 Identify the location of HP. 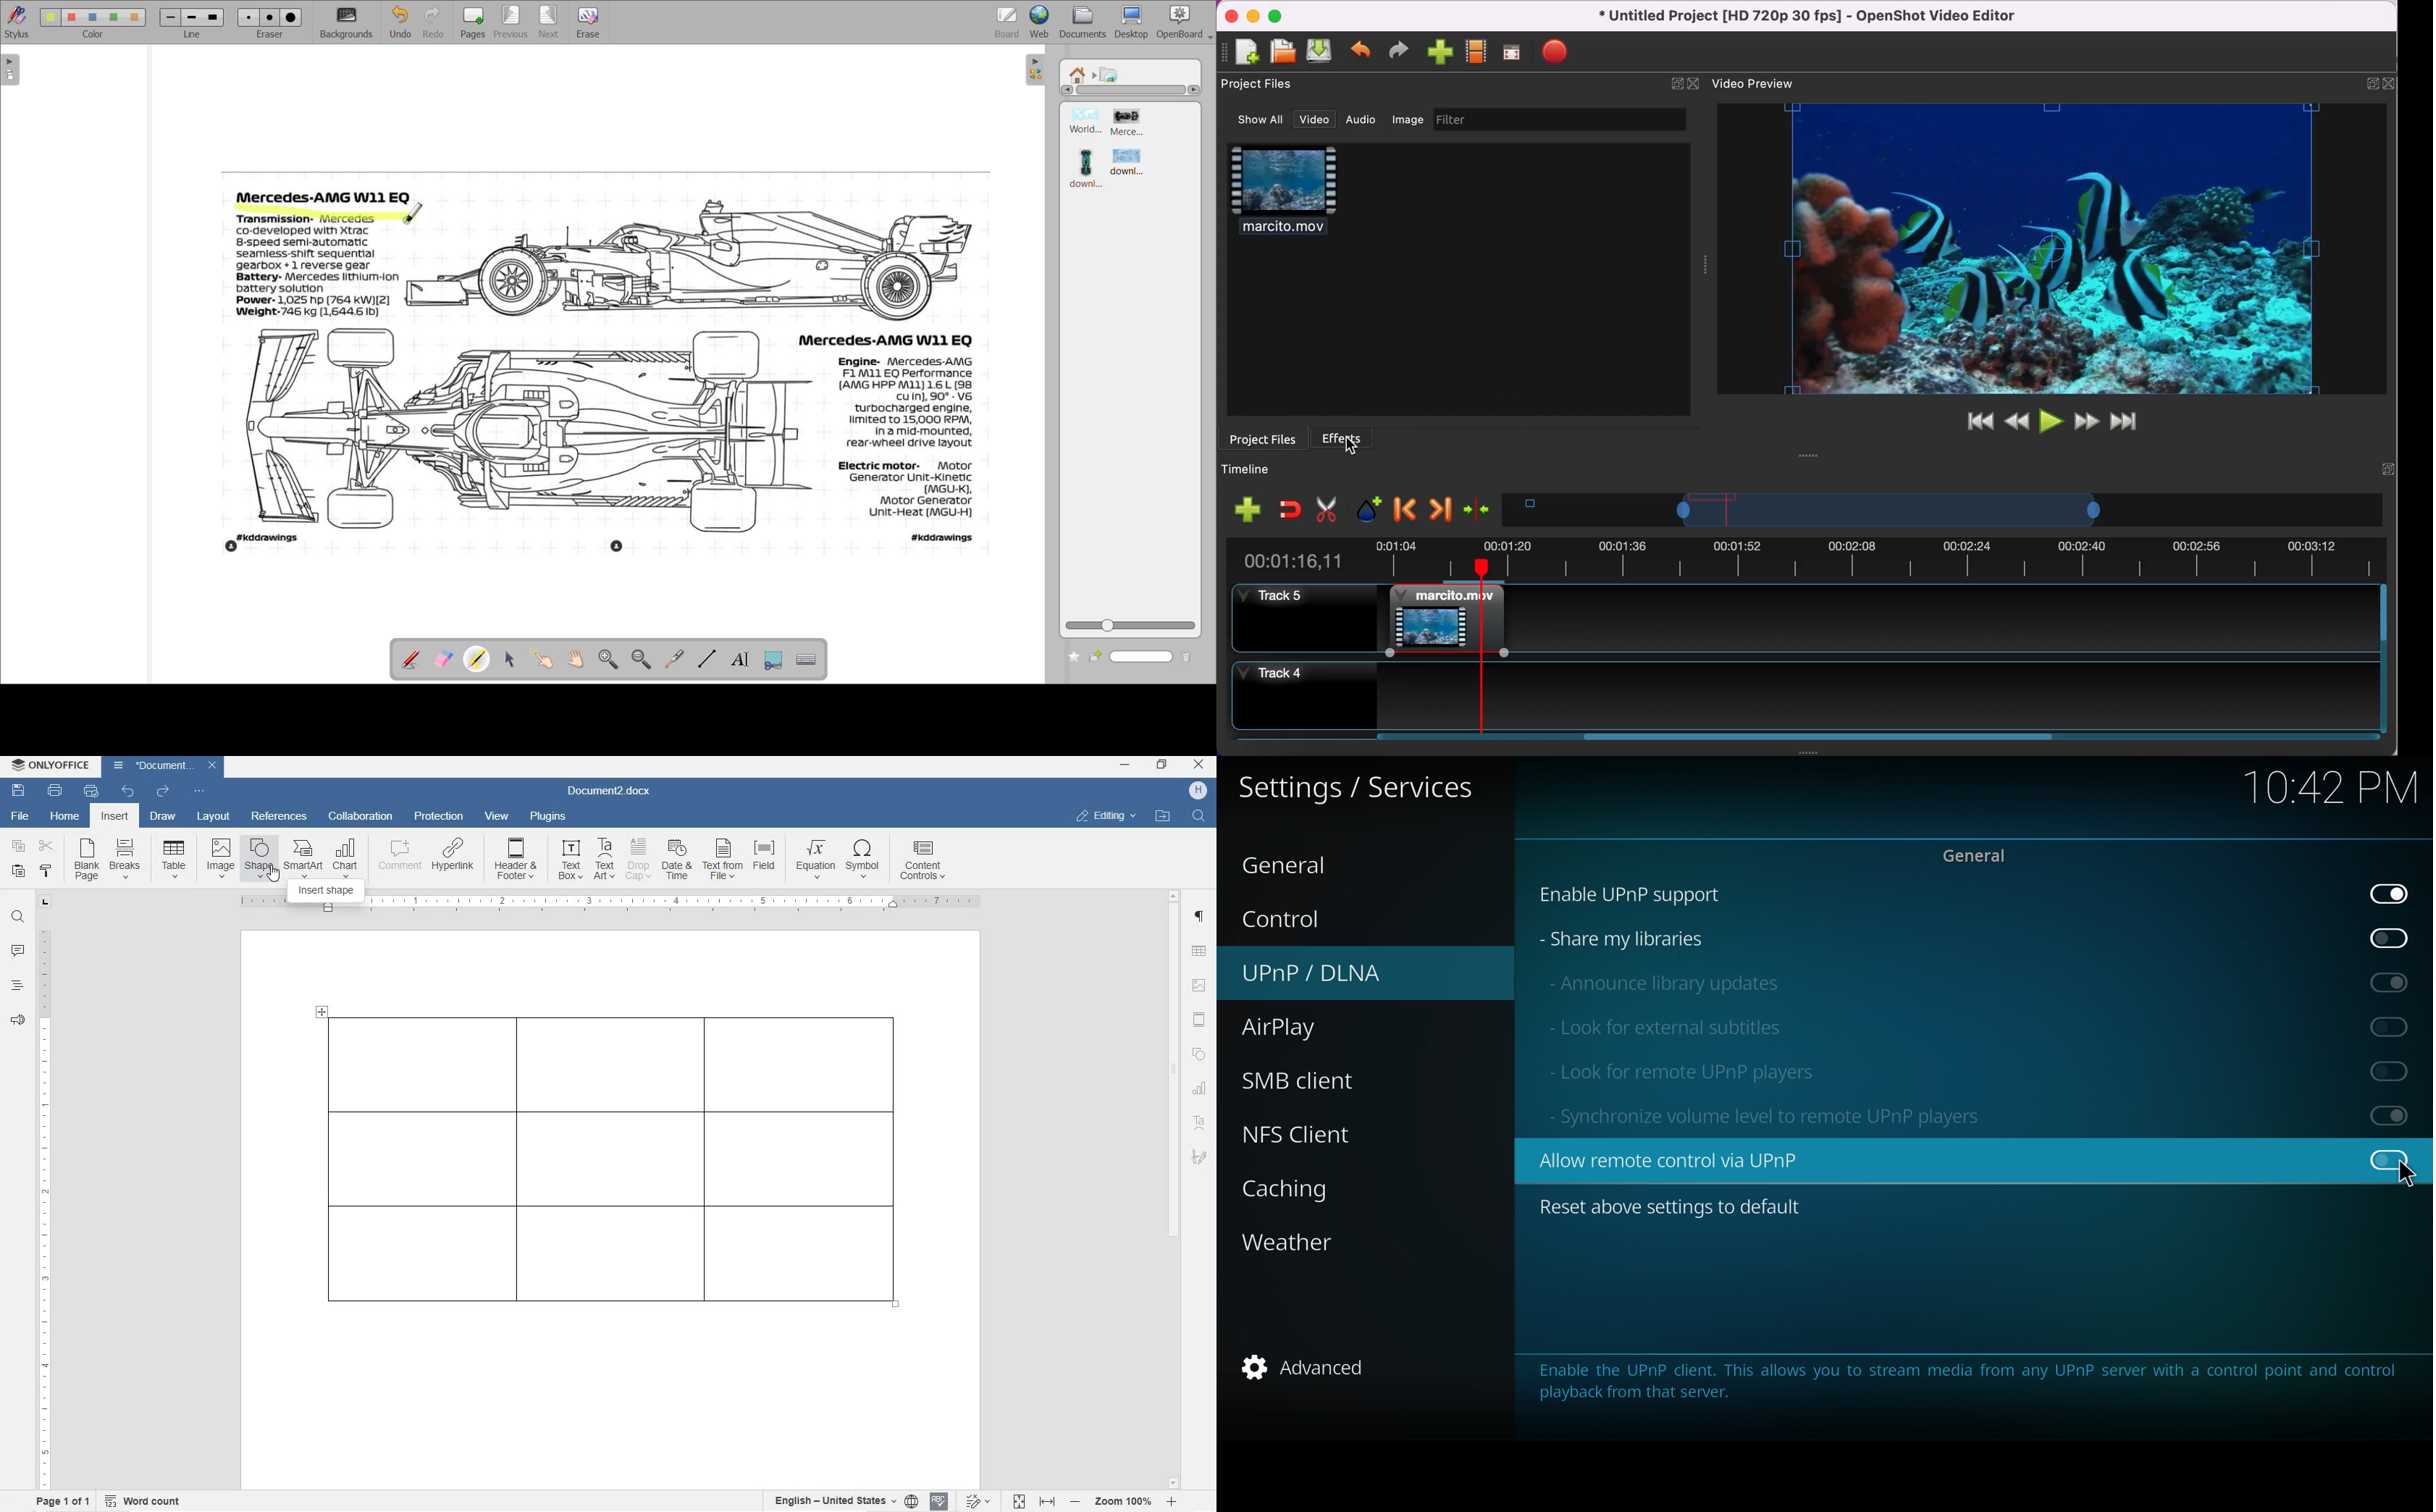
(1198, 791).